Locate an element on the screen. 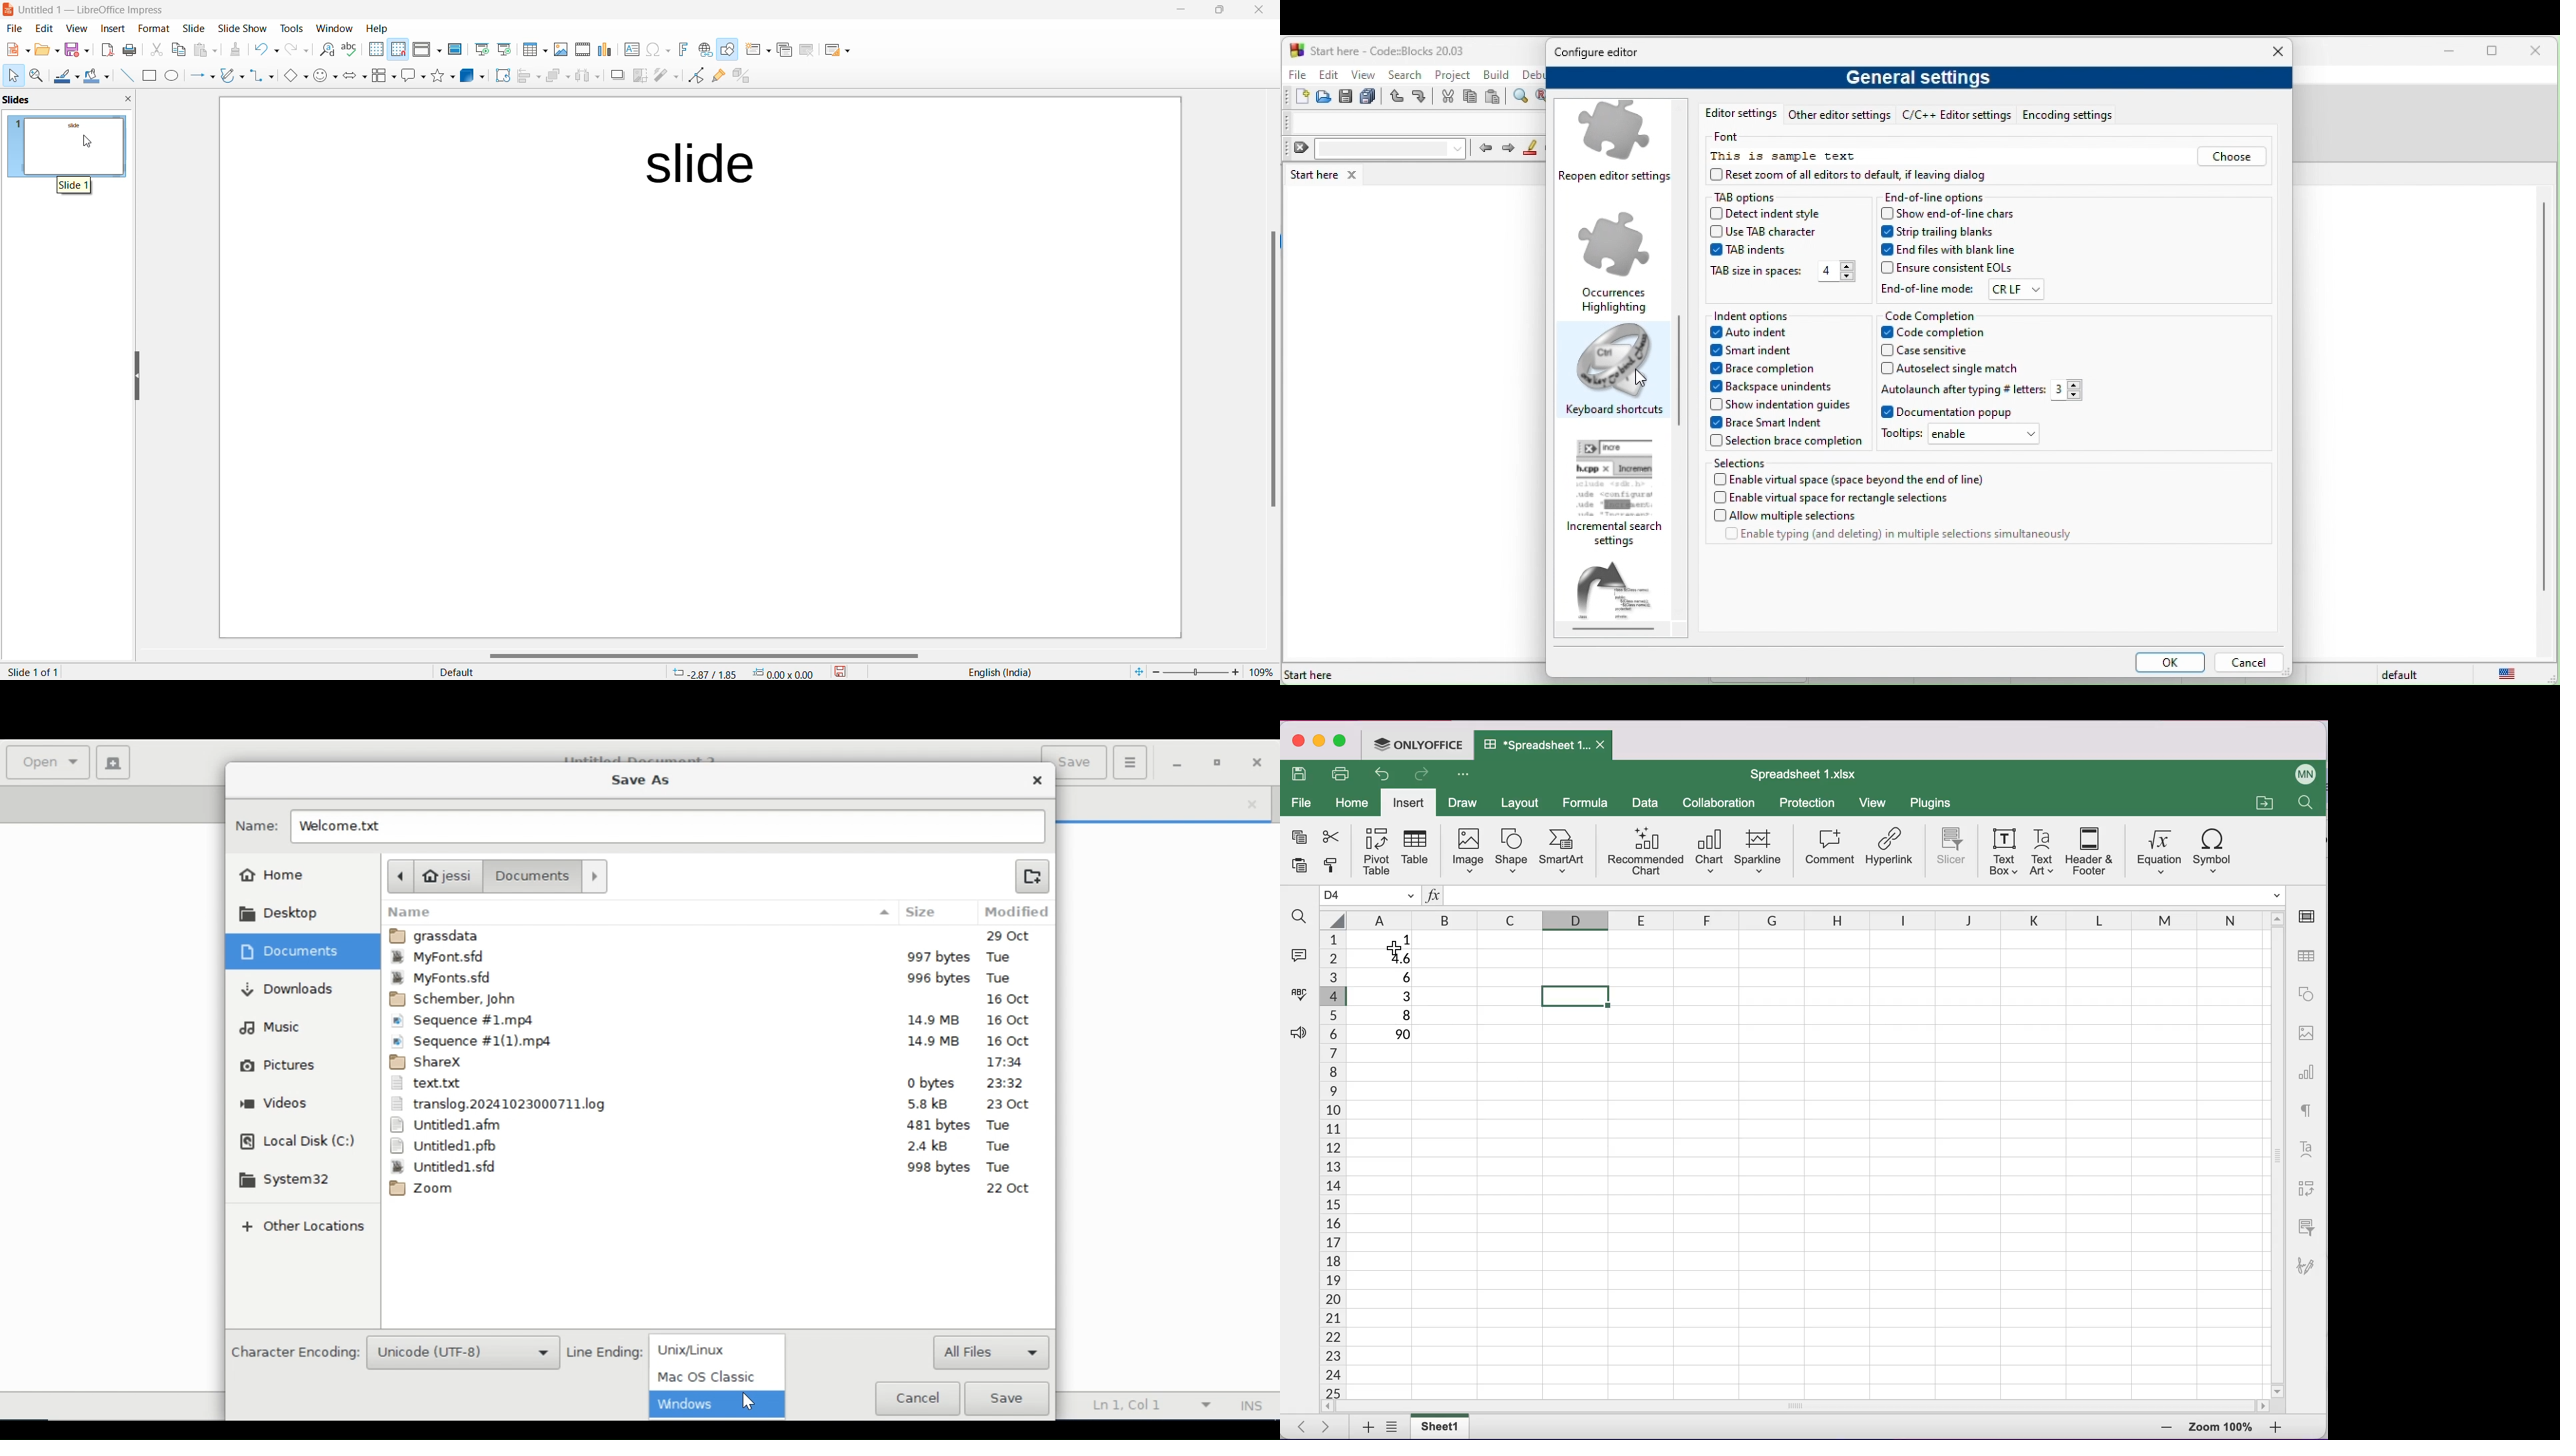  autoselect single match is located at coordinates (1954, 369).